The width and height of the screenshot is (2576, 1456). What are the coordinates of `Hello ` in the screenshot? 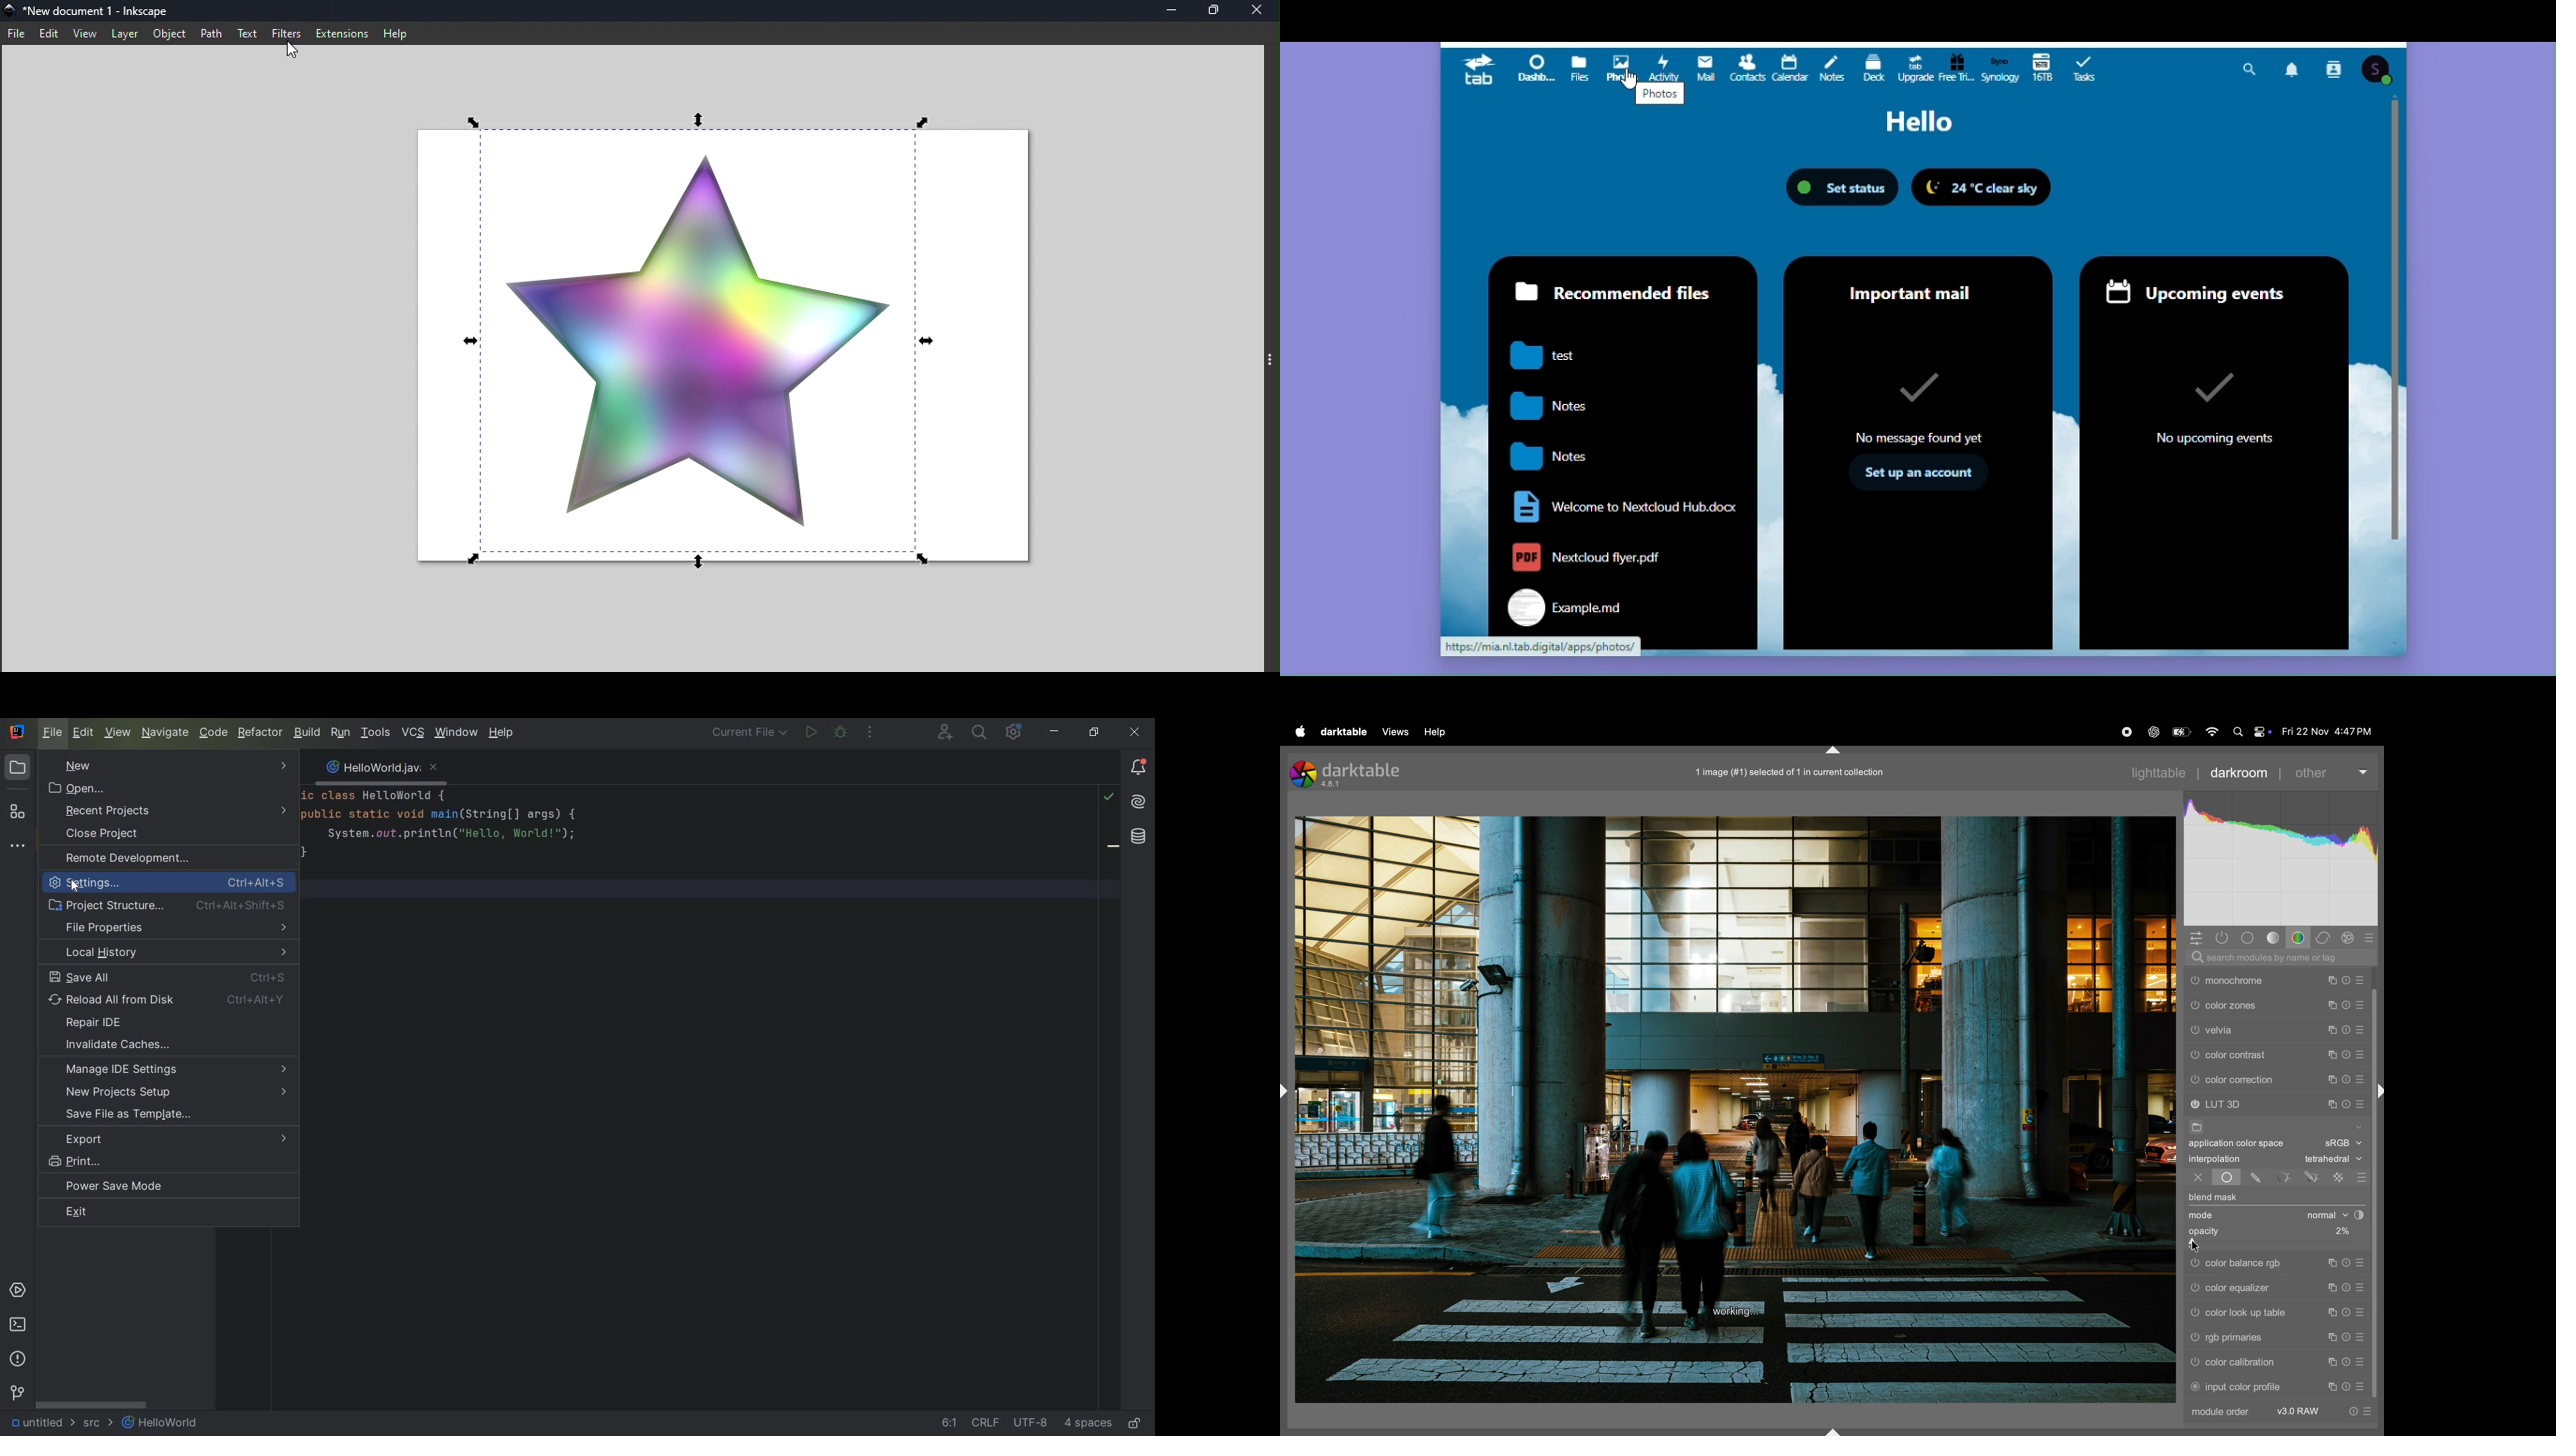 It's located at (1916, 122).